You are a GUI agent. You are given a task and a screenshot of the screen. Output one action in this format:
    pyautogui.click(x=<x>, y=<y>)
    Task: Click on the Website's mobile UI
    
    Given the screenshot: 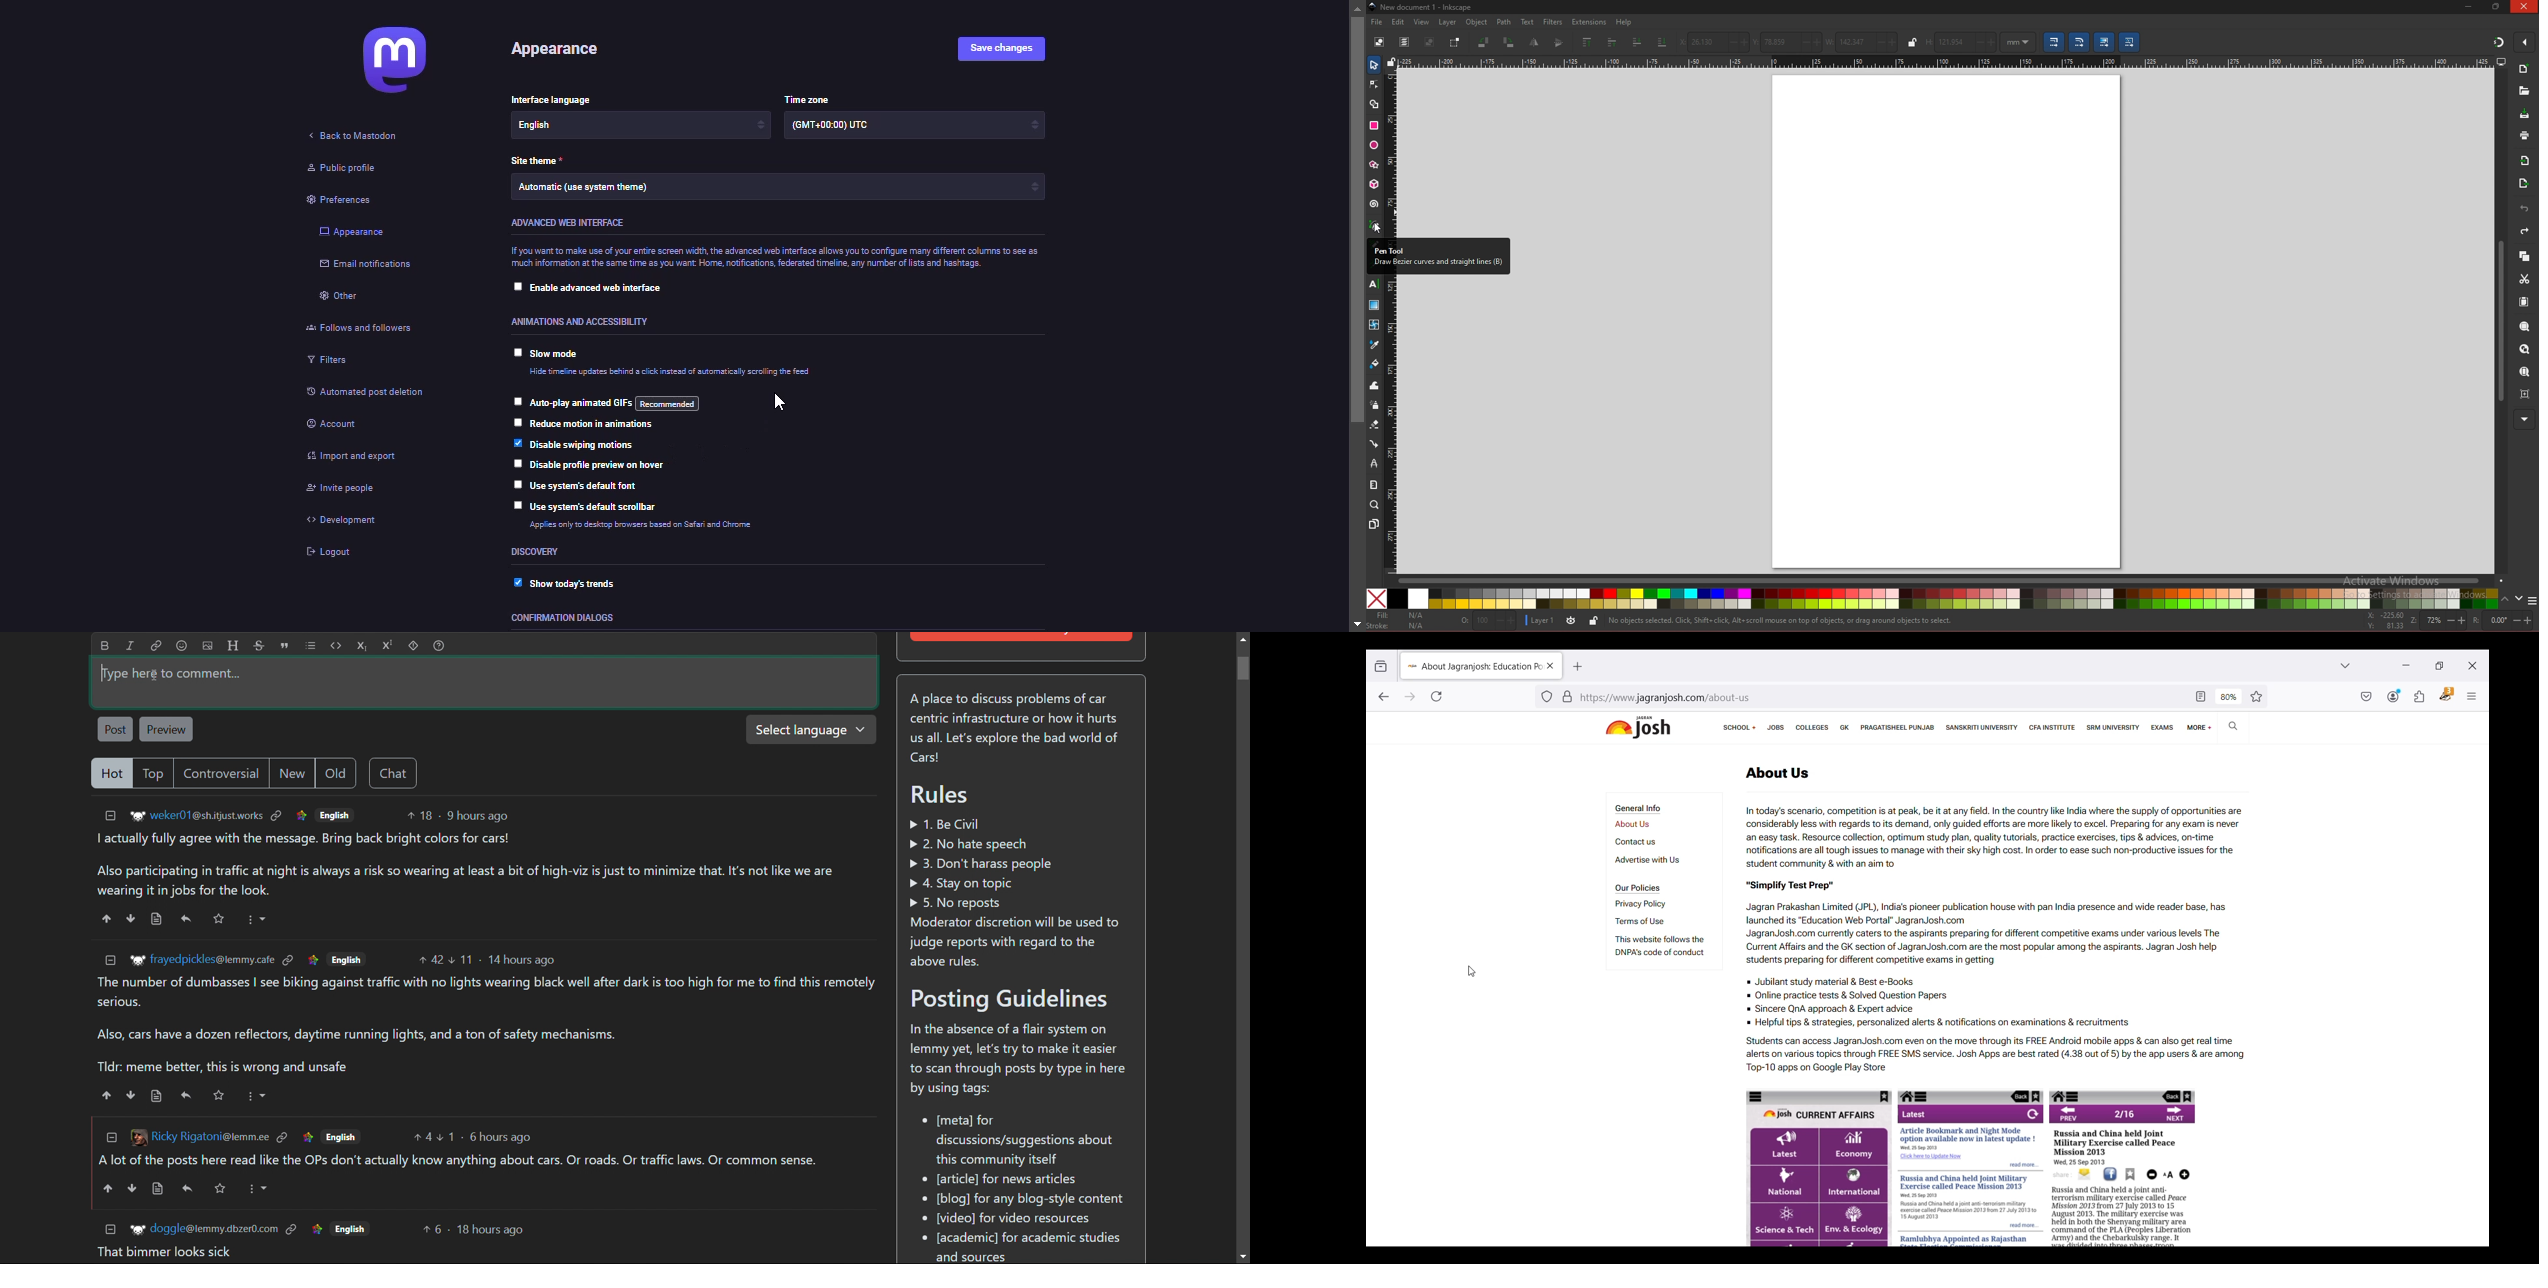 What is the action you would take?
    pyautogui.click(x=1971, y=1168)
    